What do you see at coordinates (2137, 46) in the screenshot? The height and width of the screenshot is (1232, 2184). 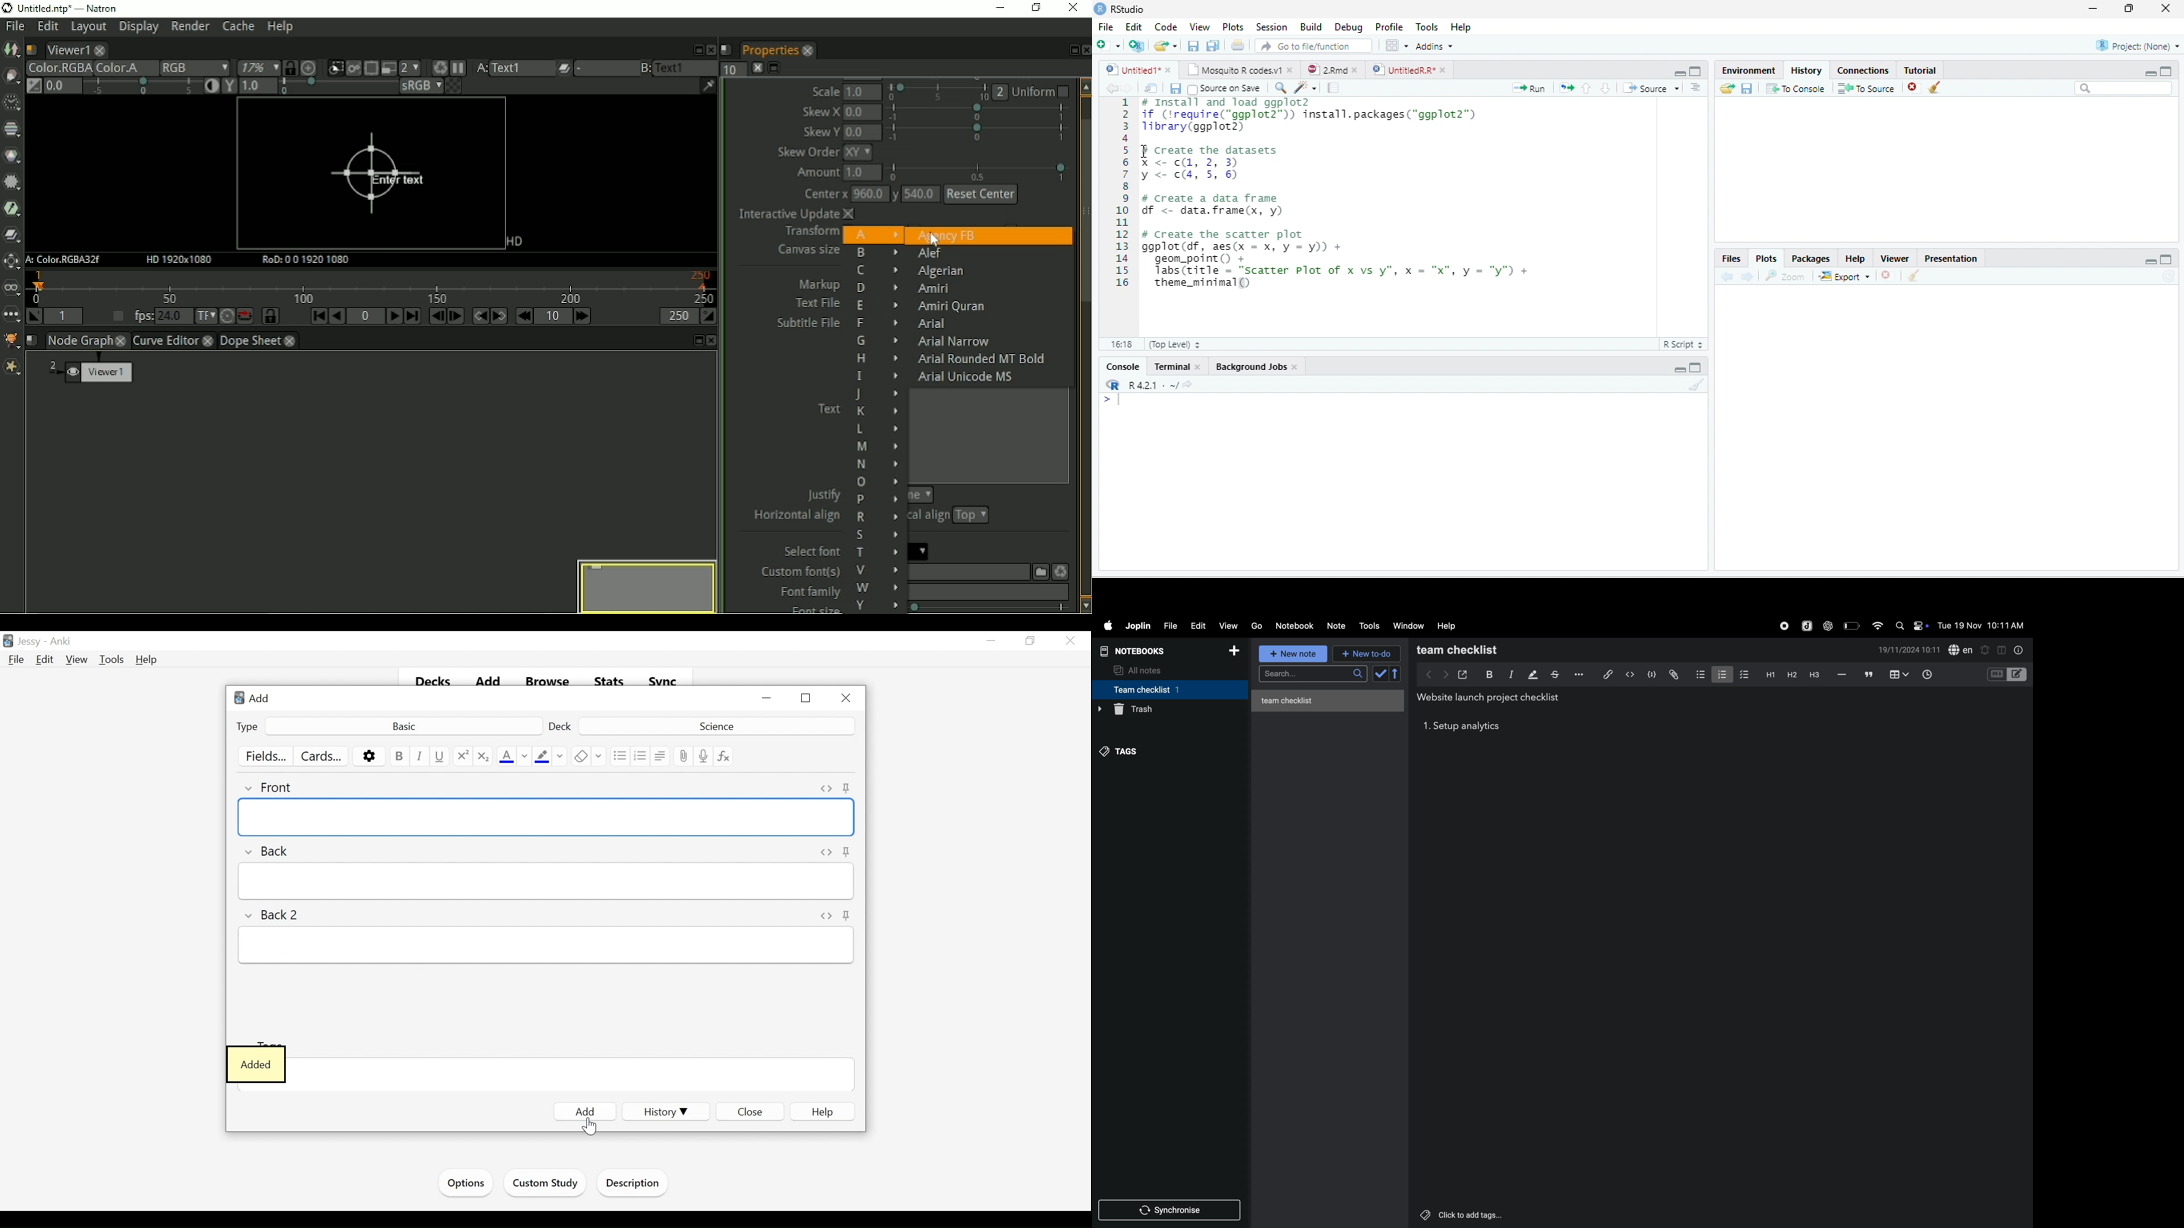 I see `Project: (None)` at bounding box center [2137, 46].